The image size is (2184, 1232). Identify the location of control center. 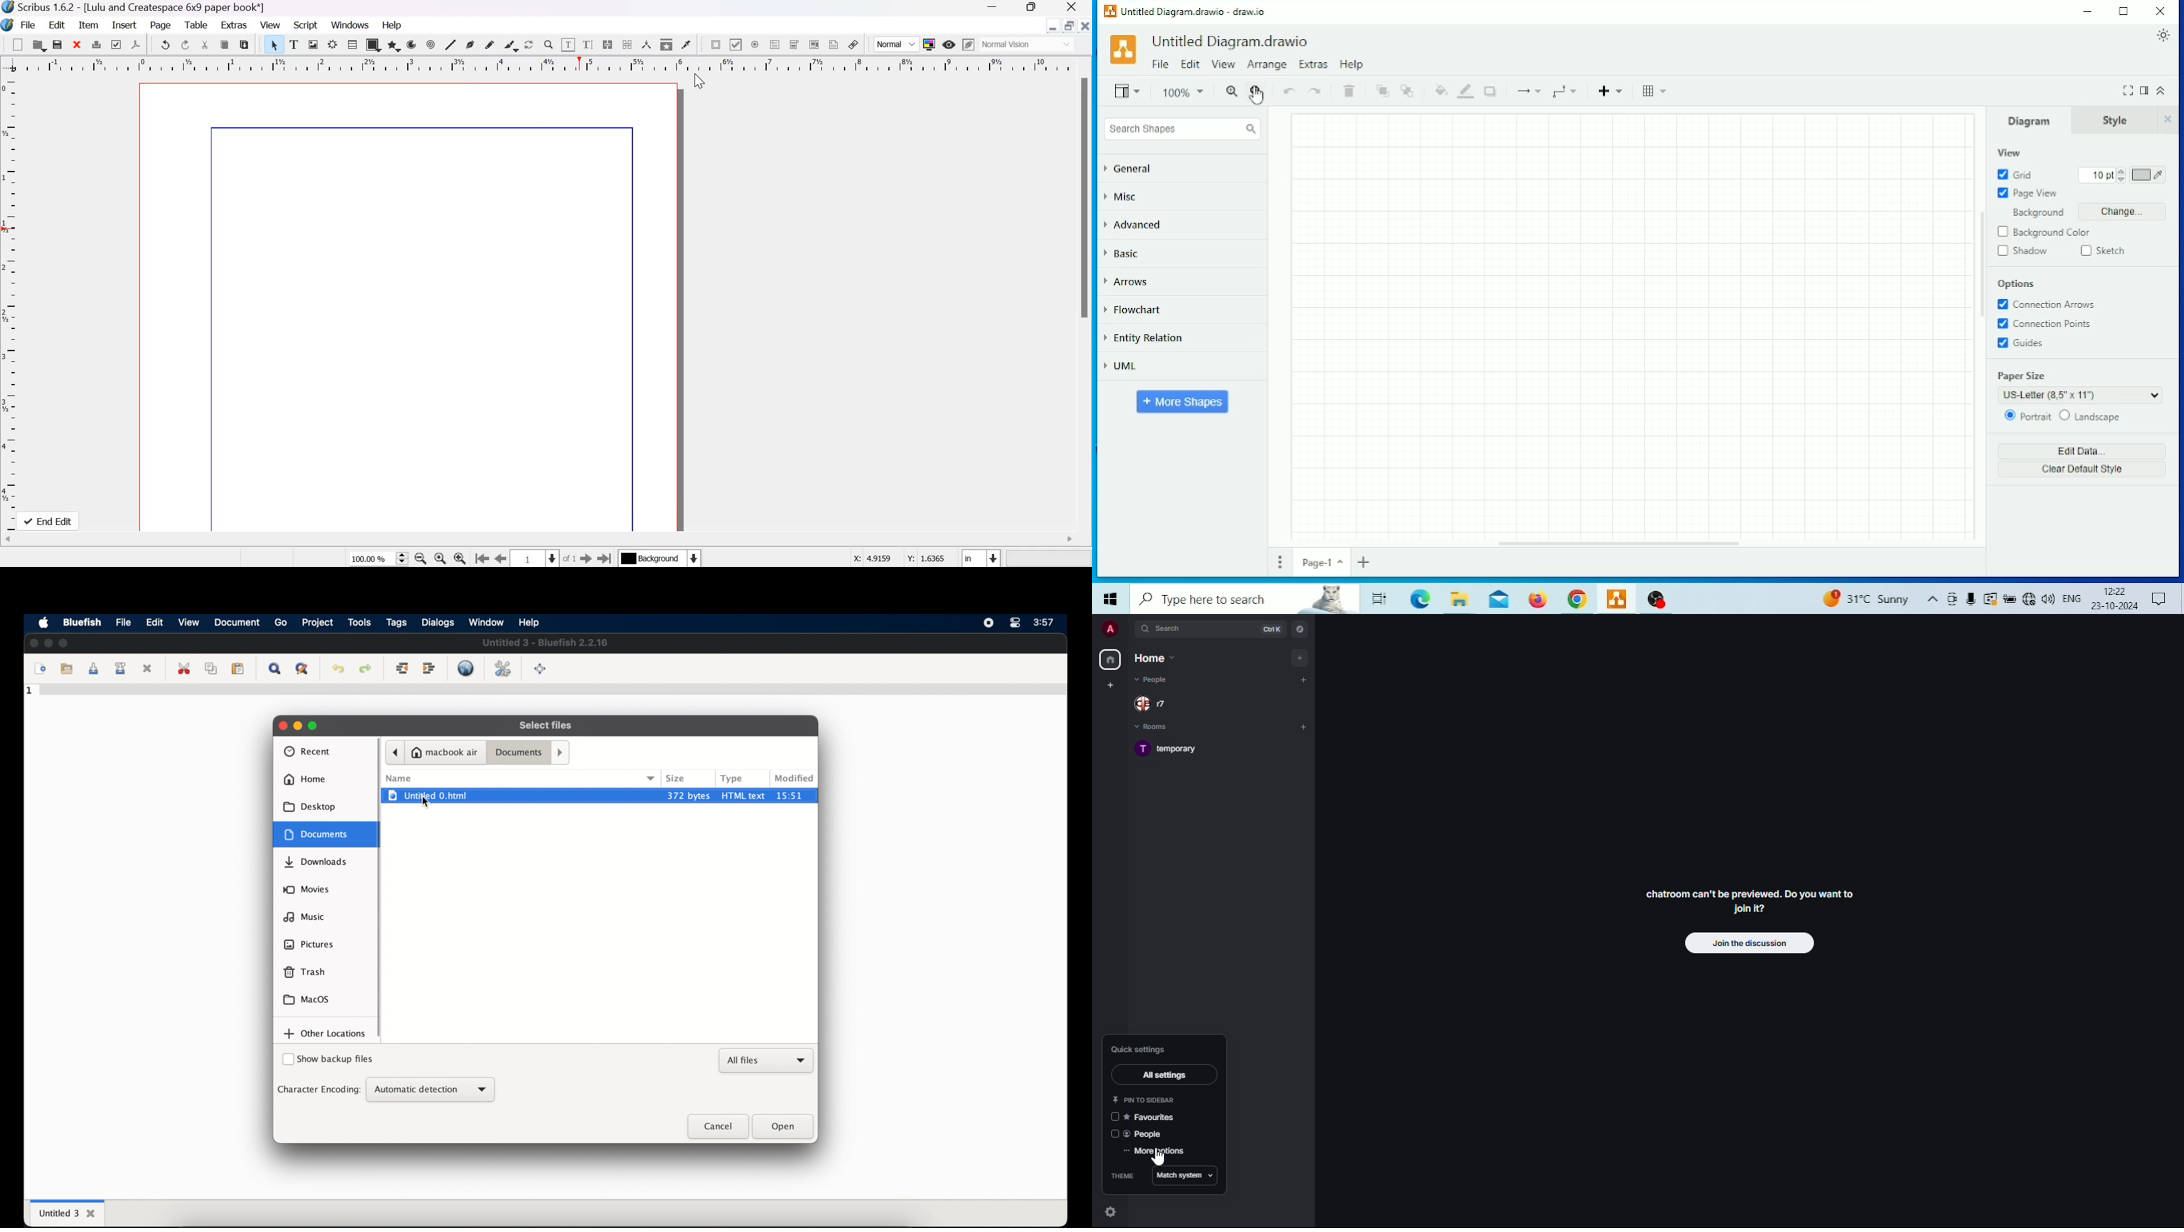
(1015, 623).